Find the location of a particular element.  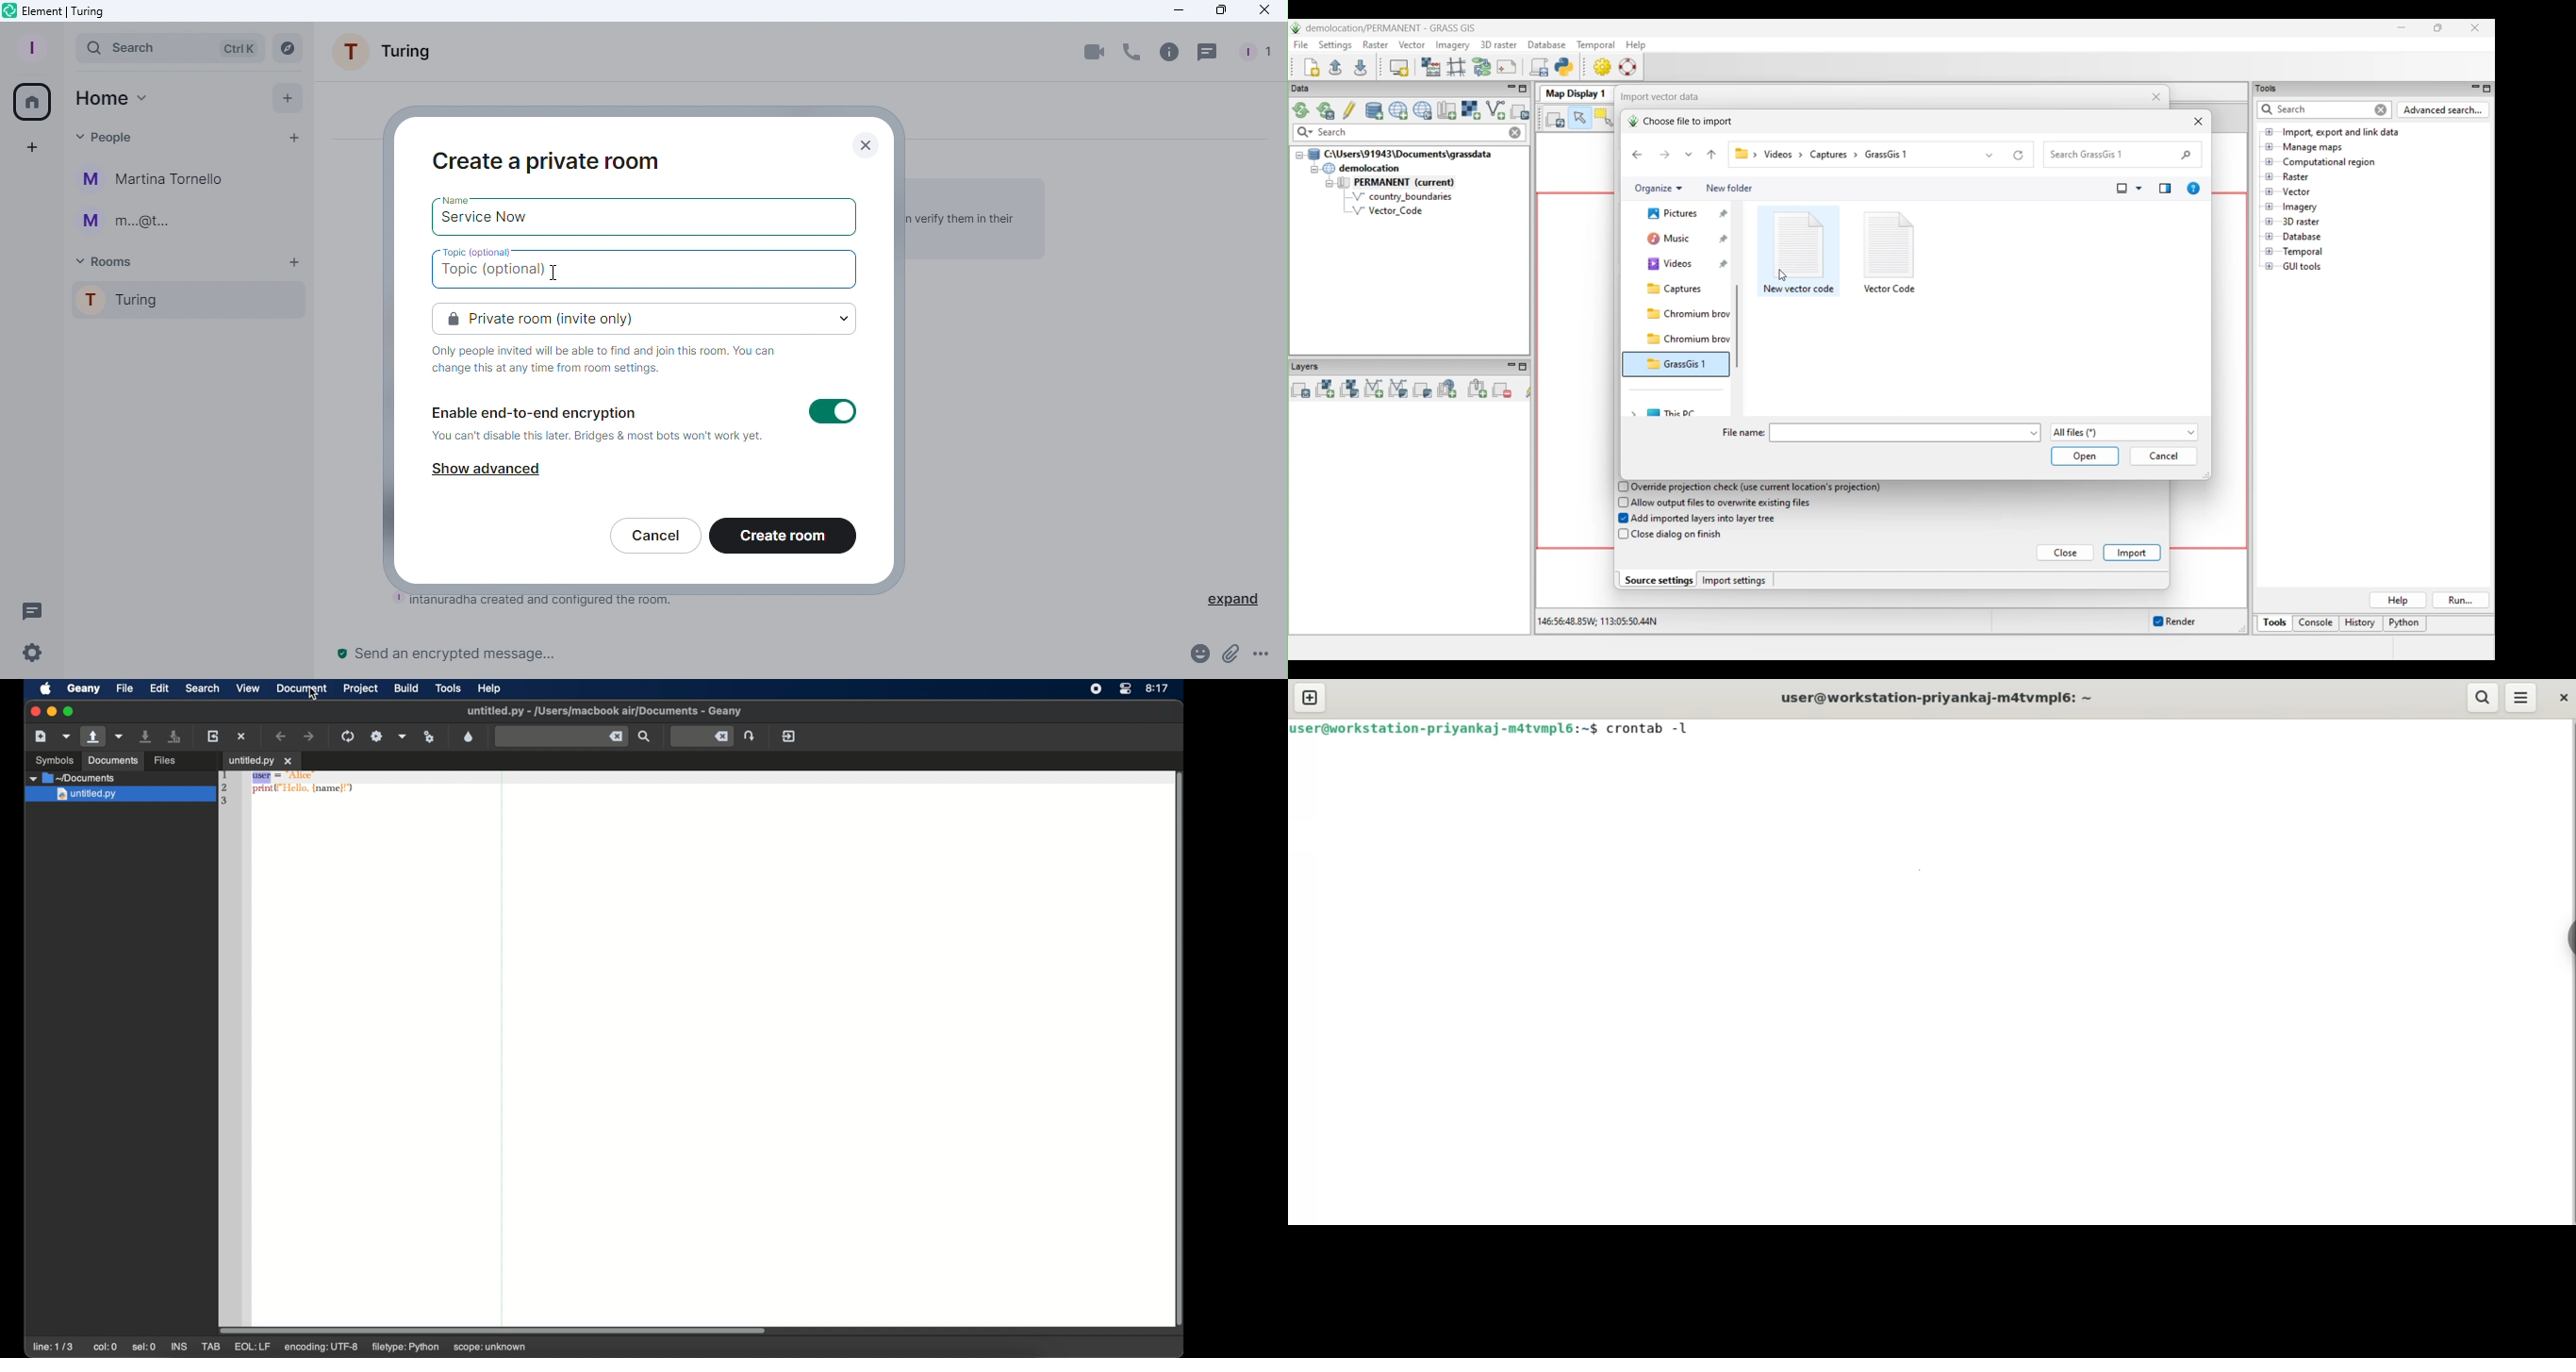

file is located at coordinates (124, 688).